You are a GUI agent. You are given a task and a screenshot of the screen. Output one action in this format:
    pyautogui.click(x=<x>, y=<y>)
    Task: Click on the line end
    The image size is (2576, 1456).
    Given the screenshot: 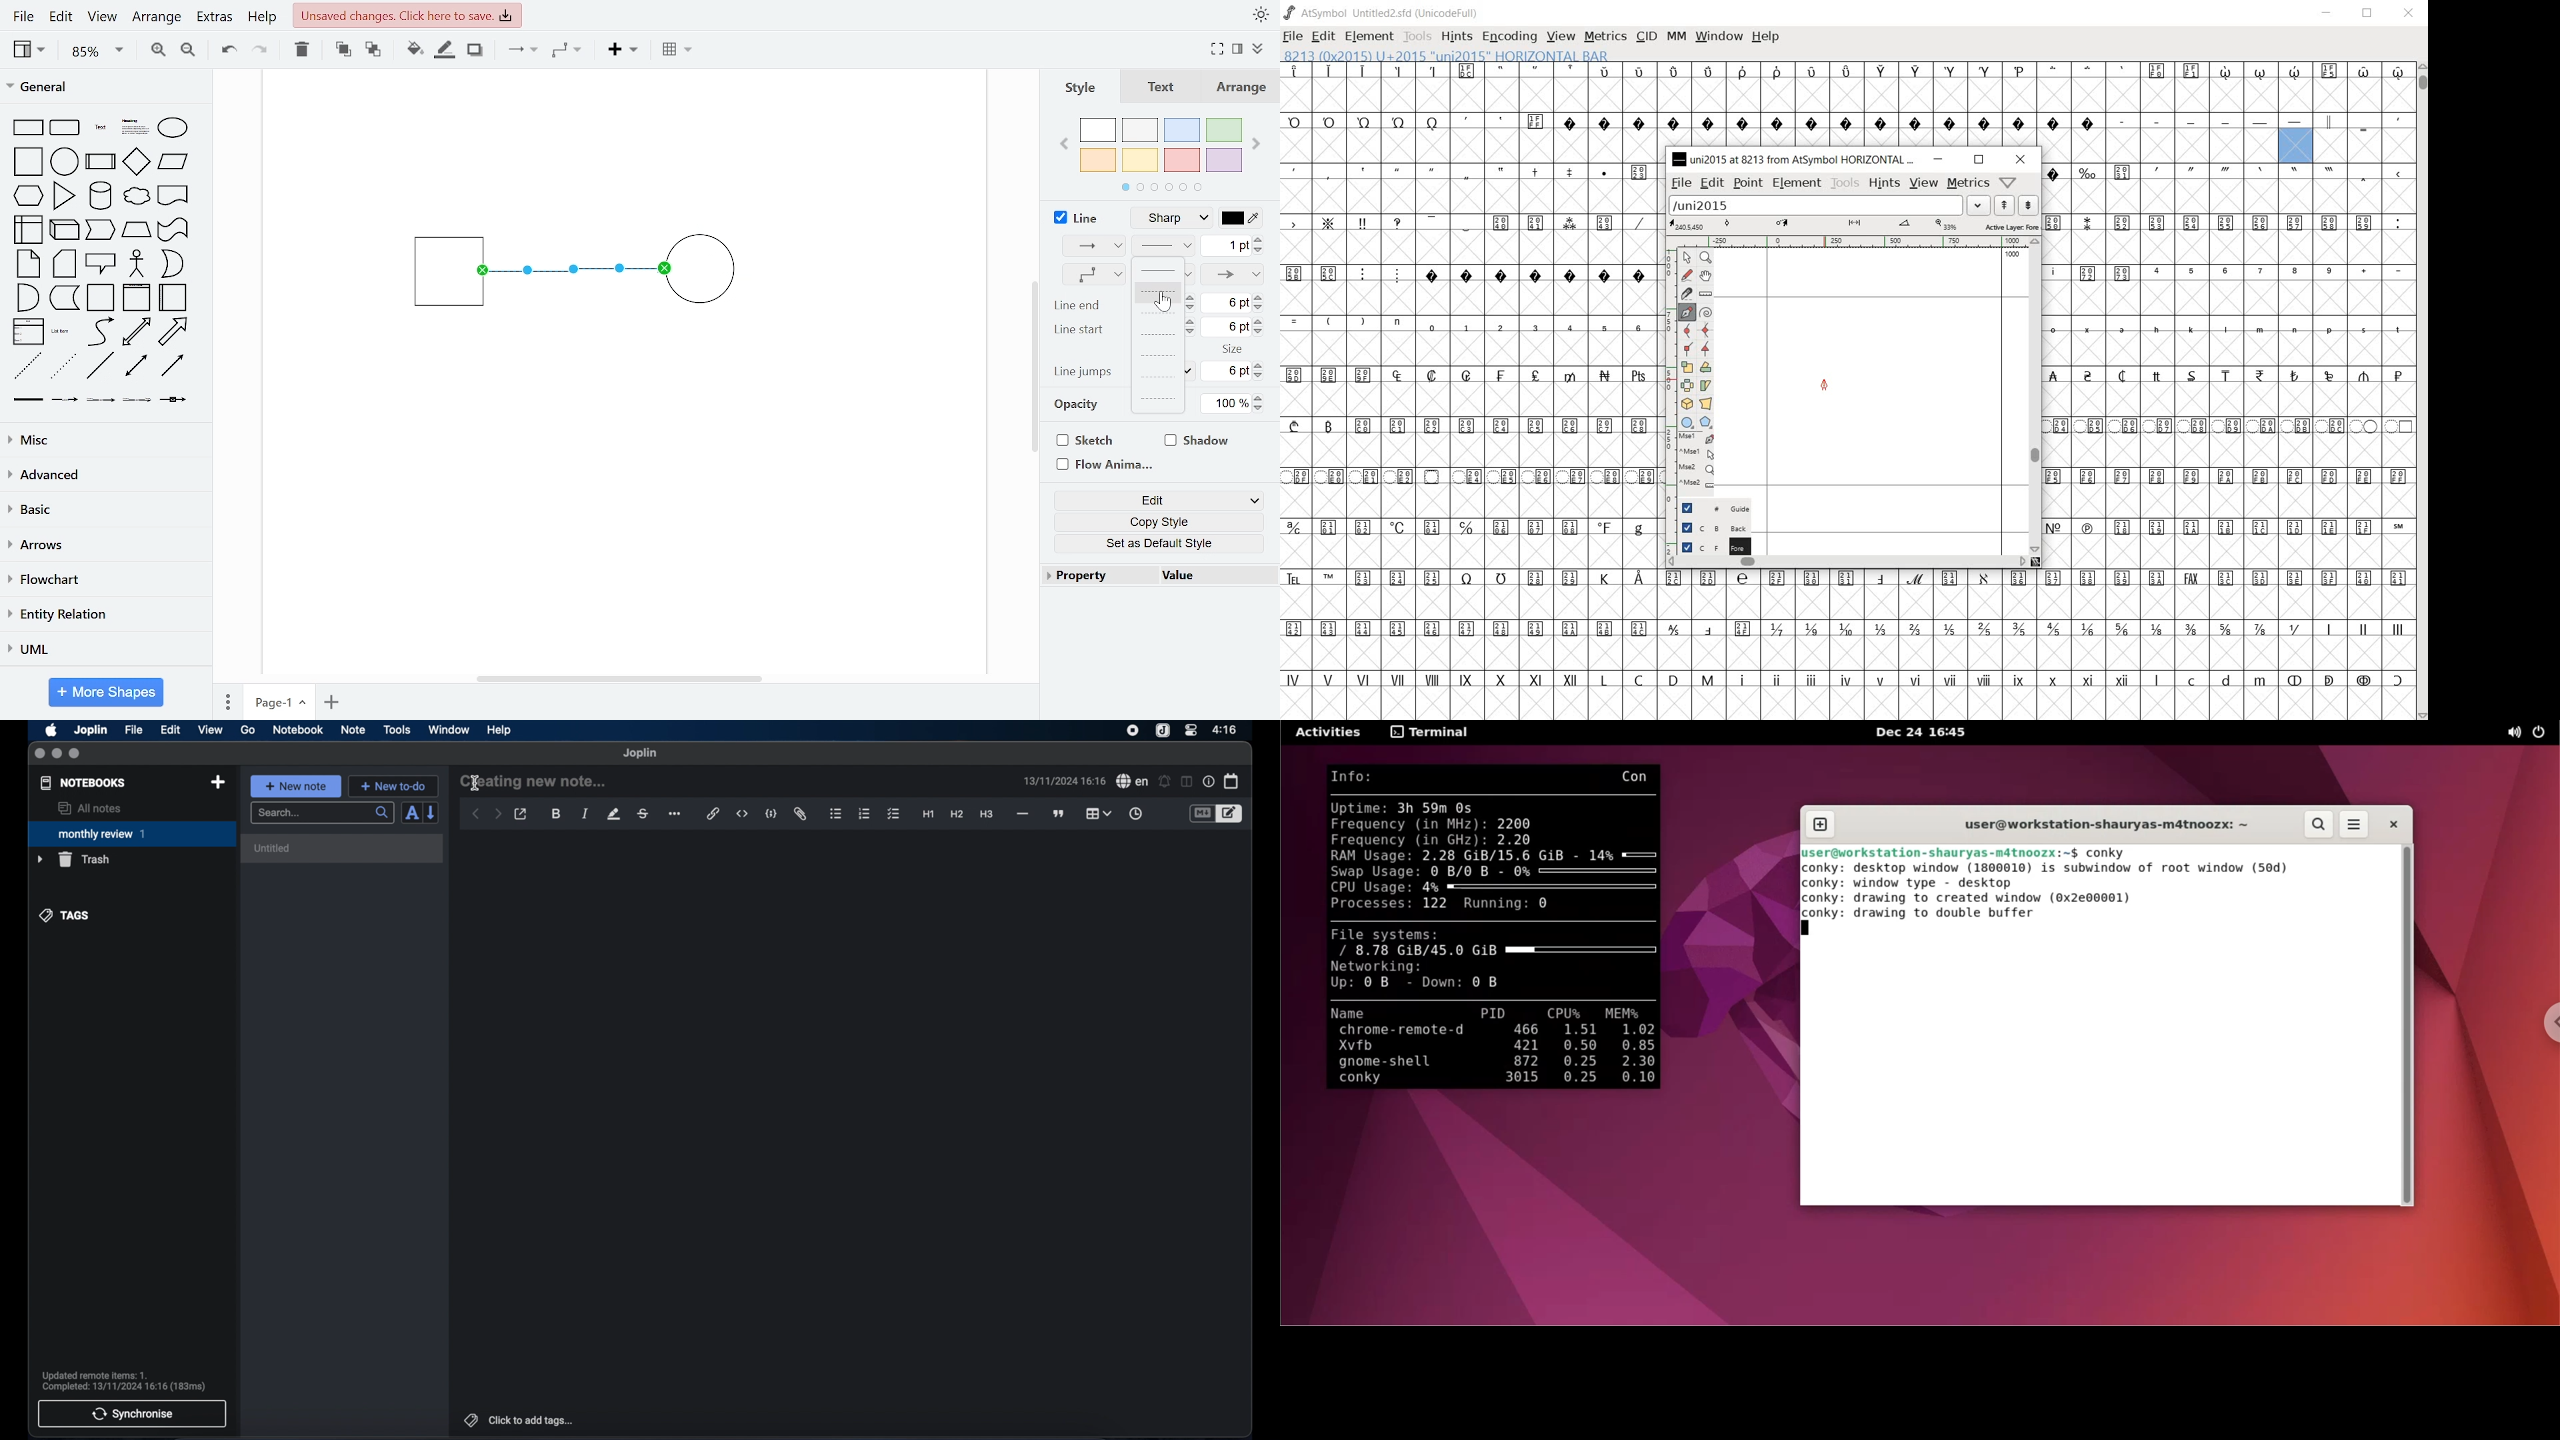 What is the action you would take?
    pyautogui.click(x=1079, y=305)
    